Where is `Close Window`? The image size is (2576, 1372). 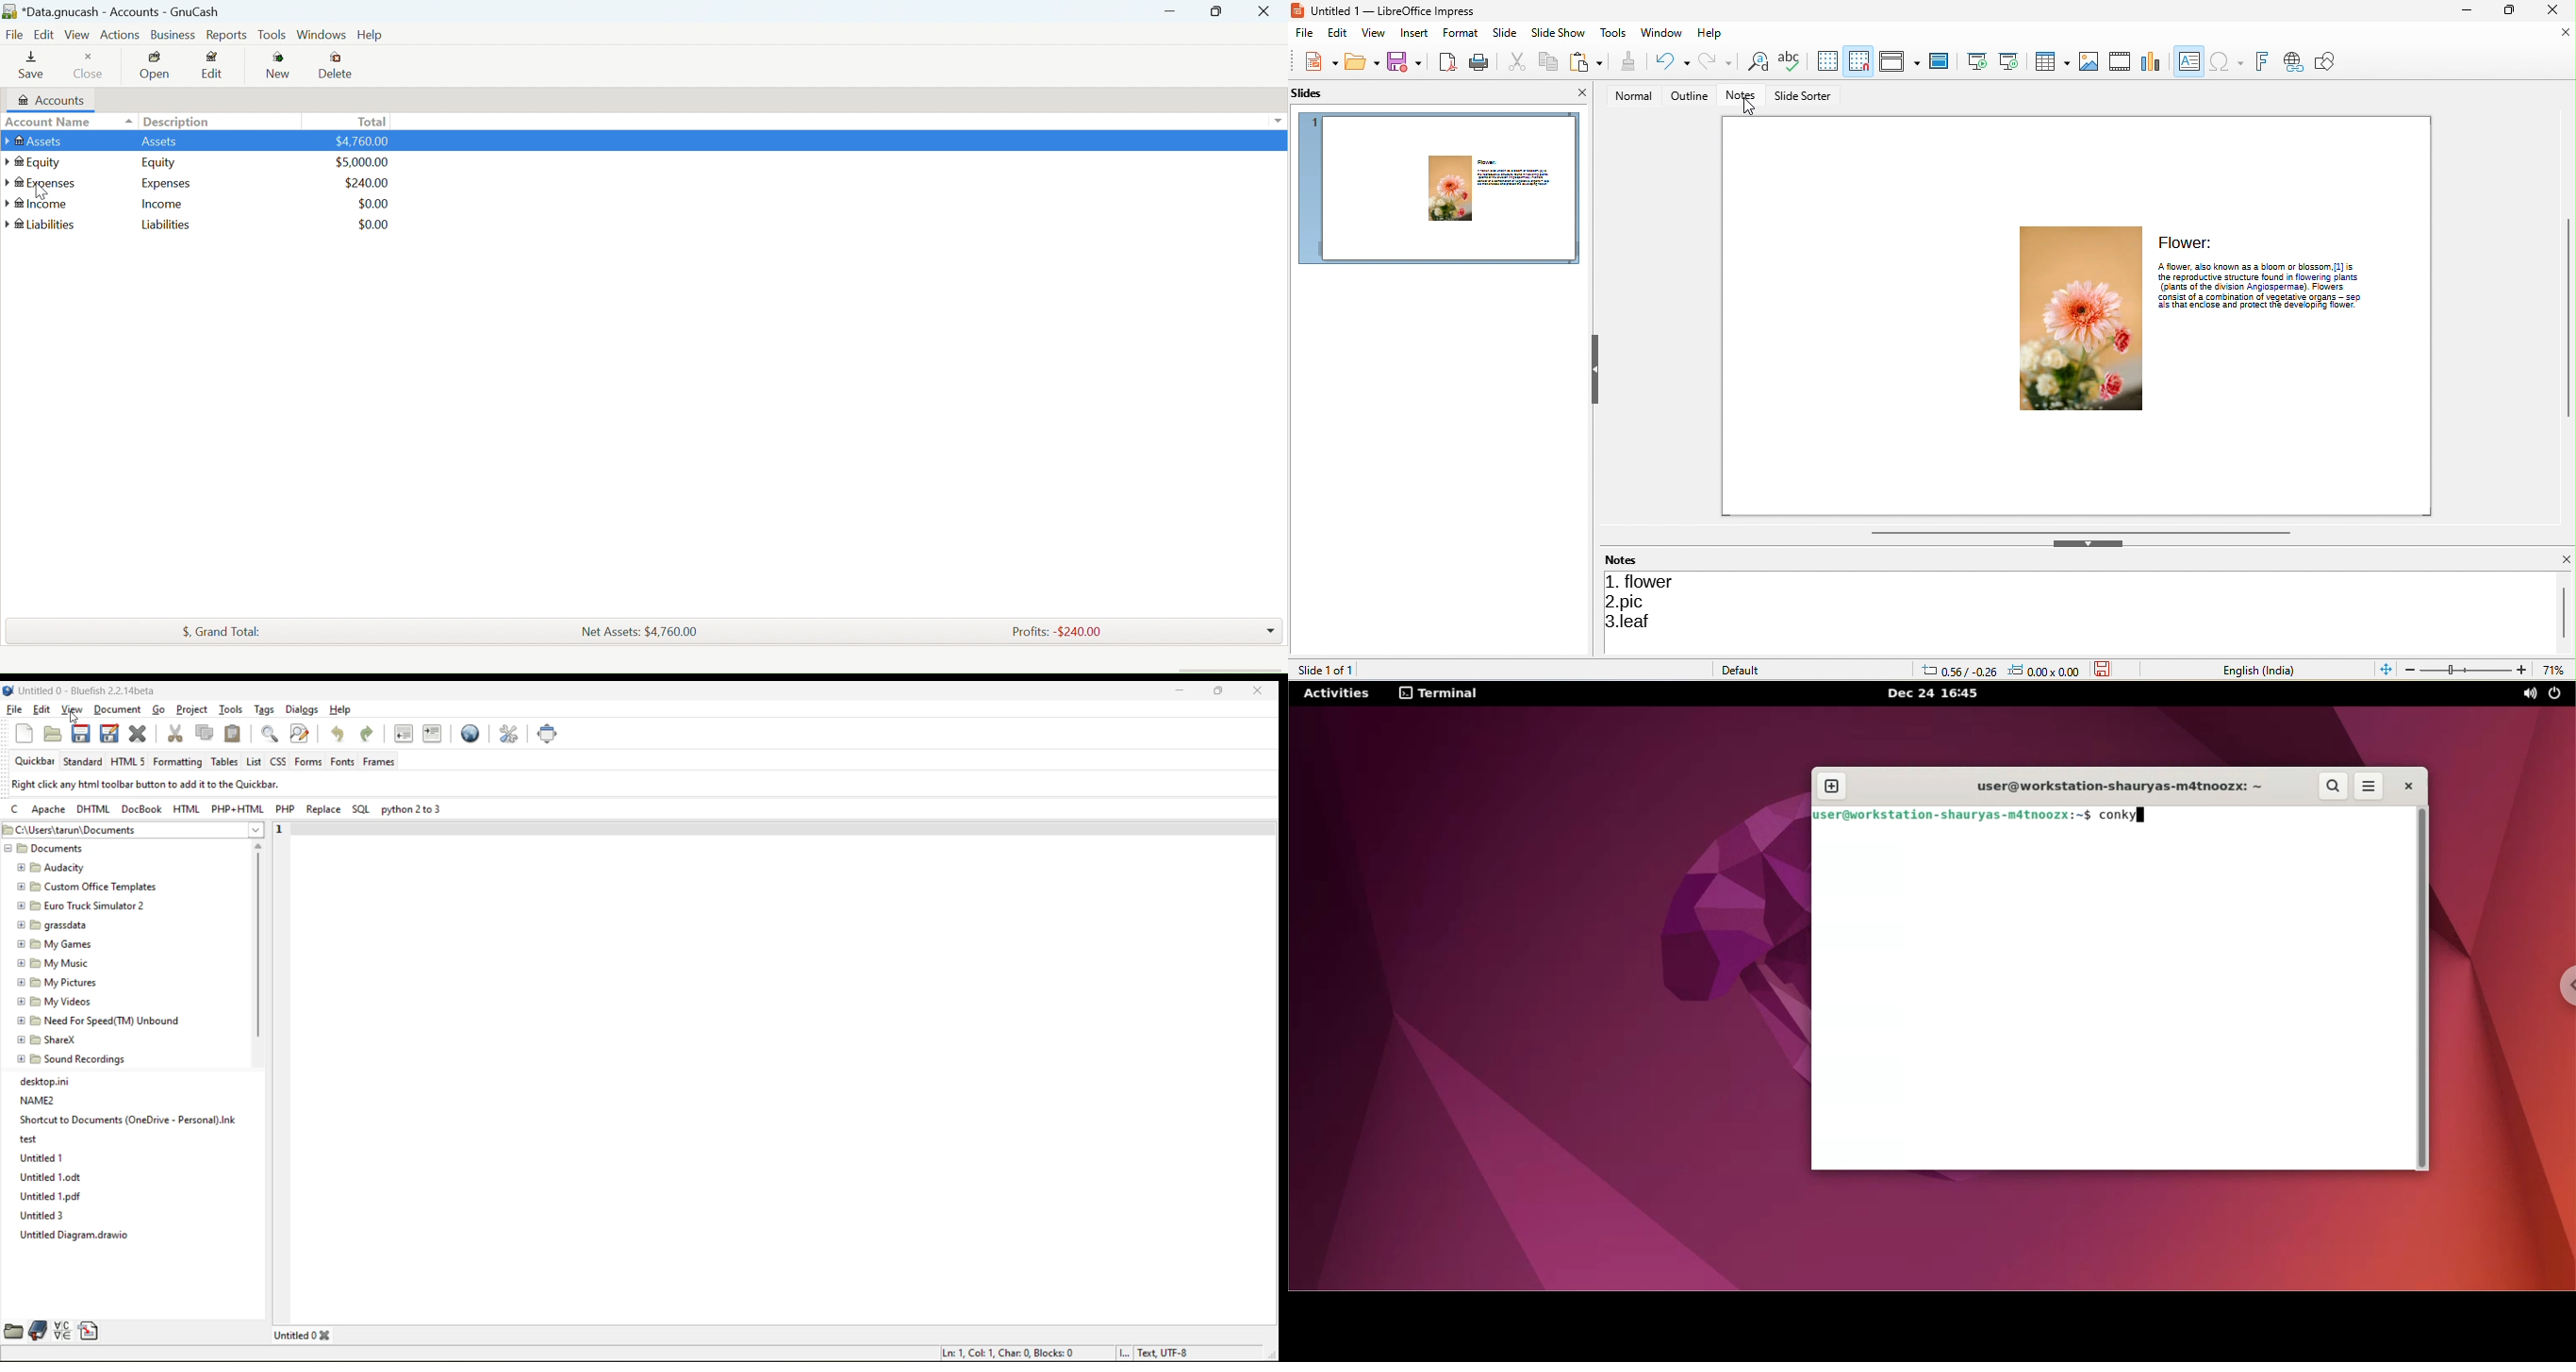
Close Window is located at coordinates (1264, 11).